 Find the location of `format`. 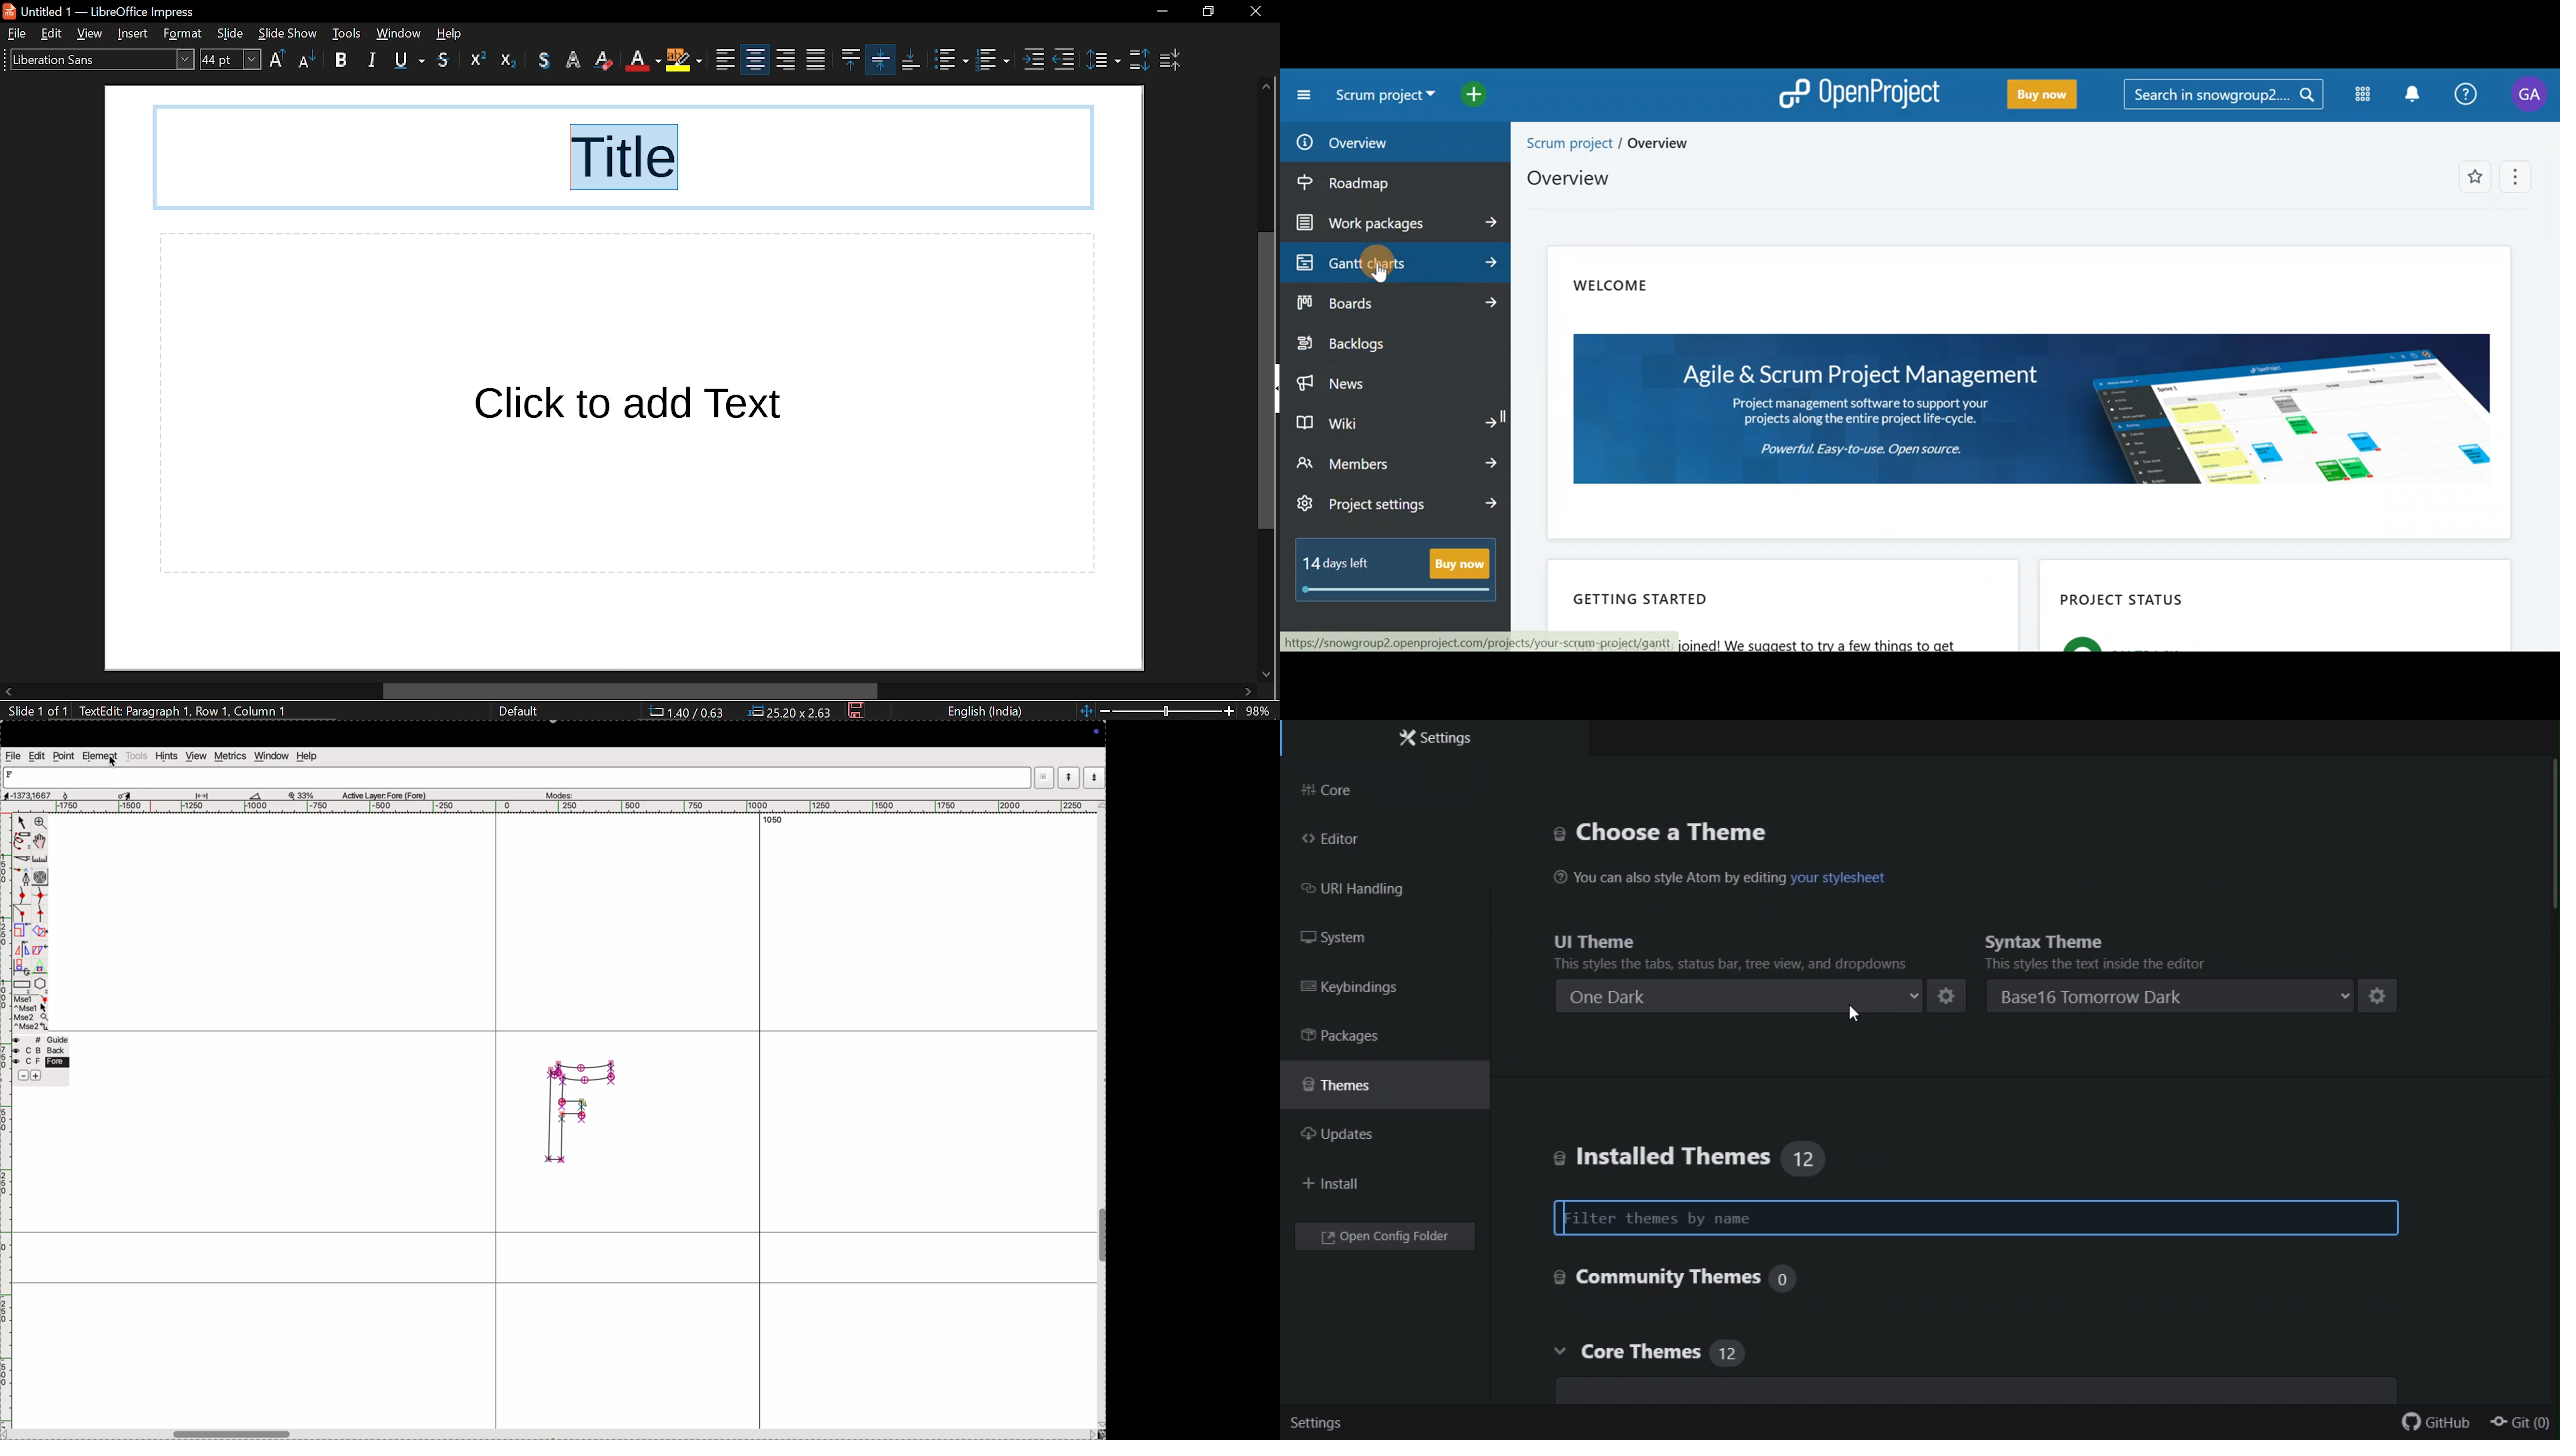

format is located at coordinates (186, 34).